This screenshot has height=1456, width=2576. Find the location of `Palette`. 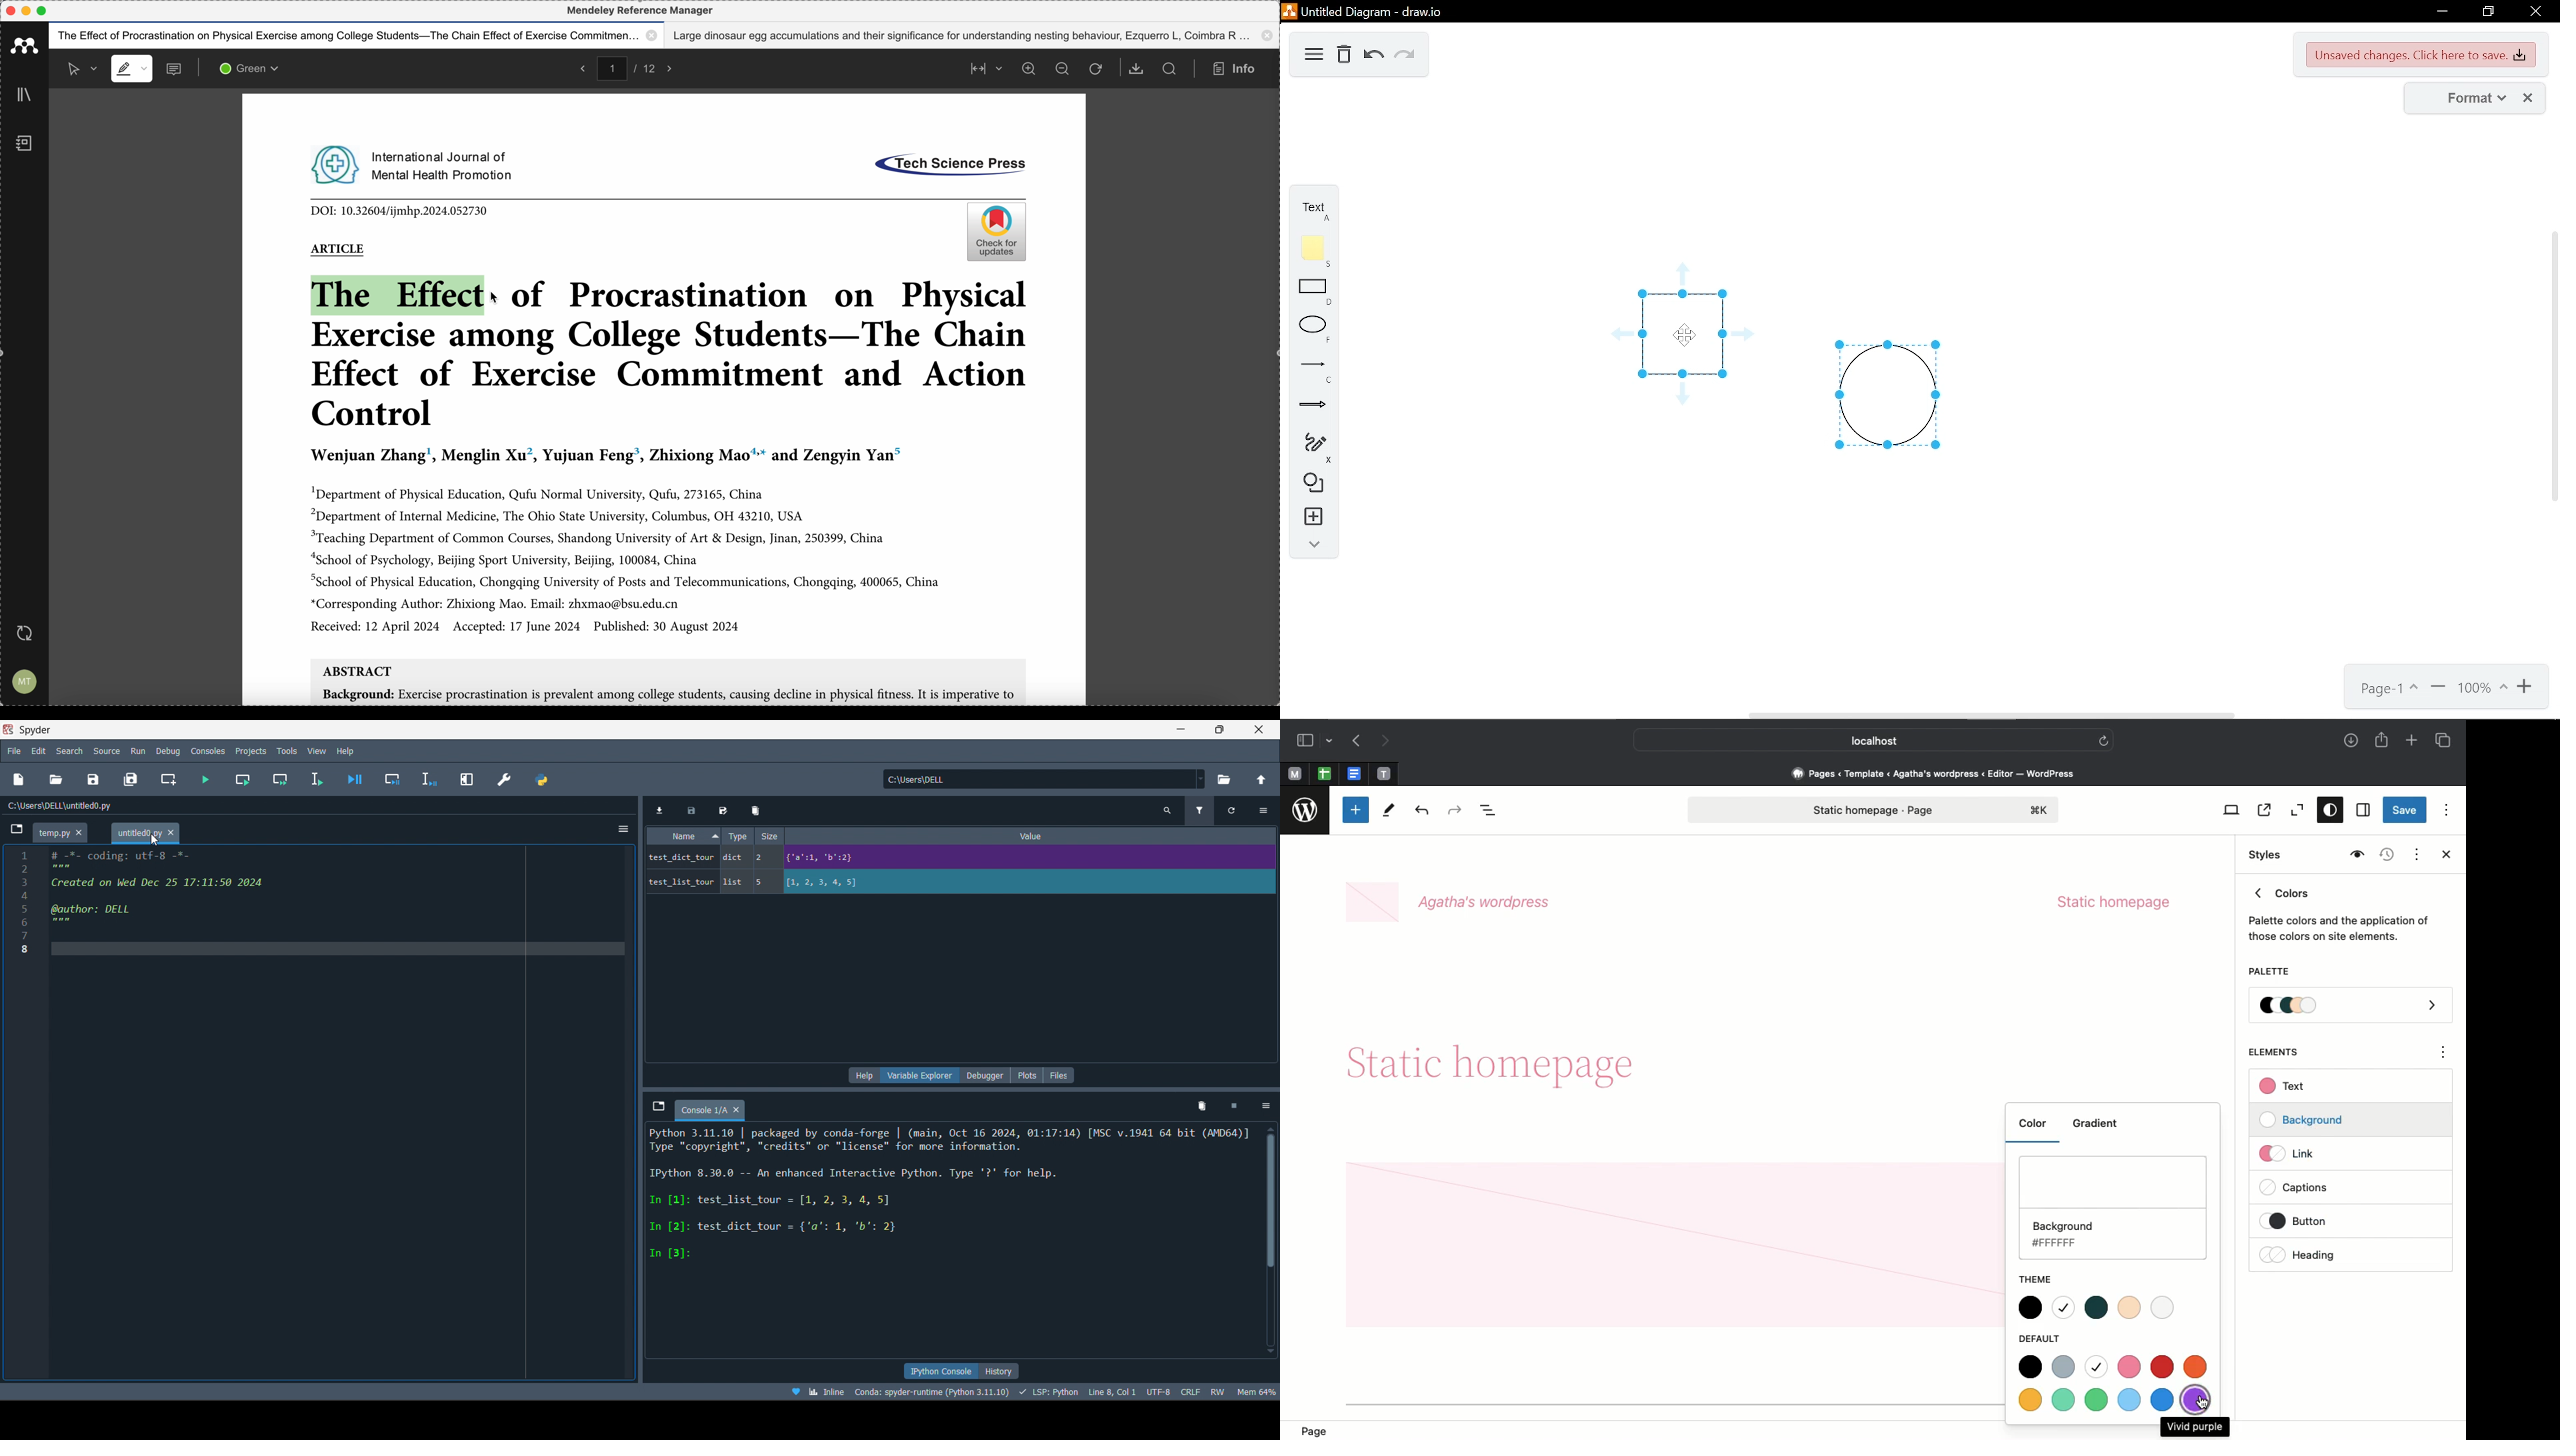

Palette is located at coordinates (2269, 973).